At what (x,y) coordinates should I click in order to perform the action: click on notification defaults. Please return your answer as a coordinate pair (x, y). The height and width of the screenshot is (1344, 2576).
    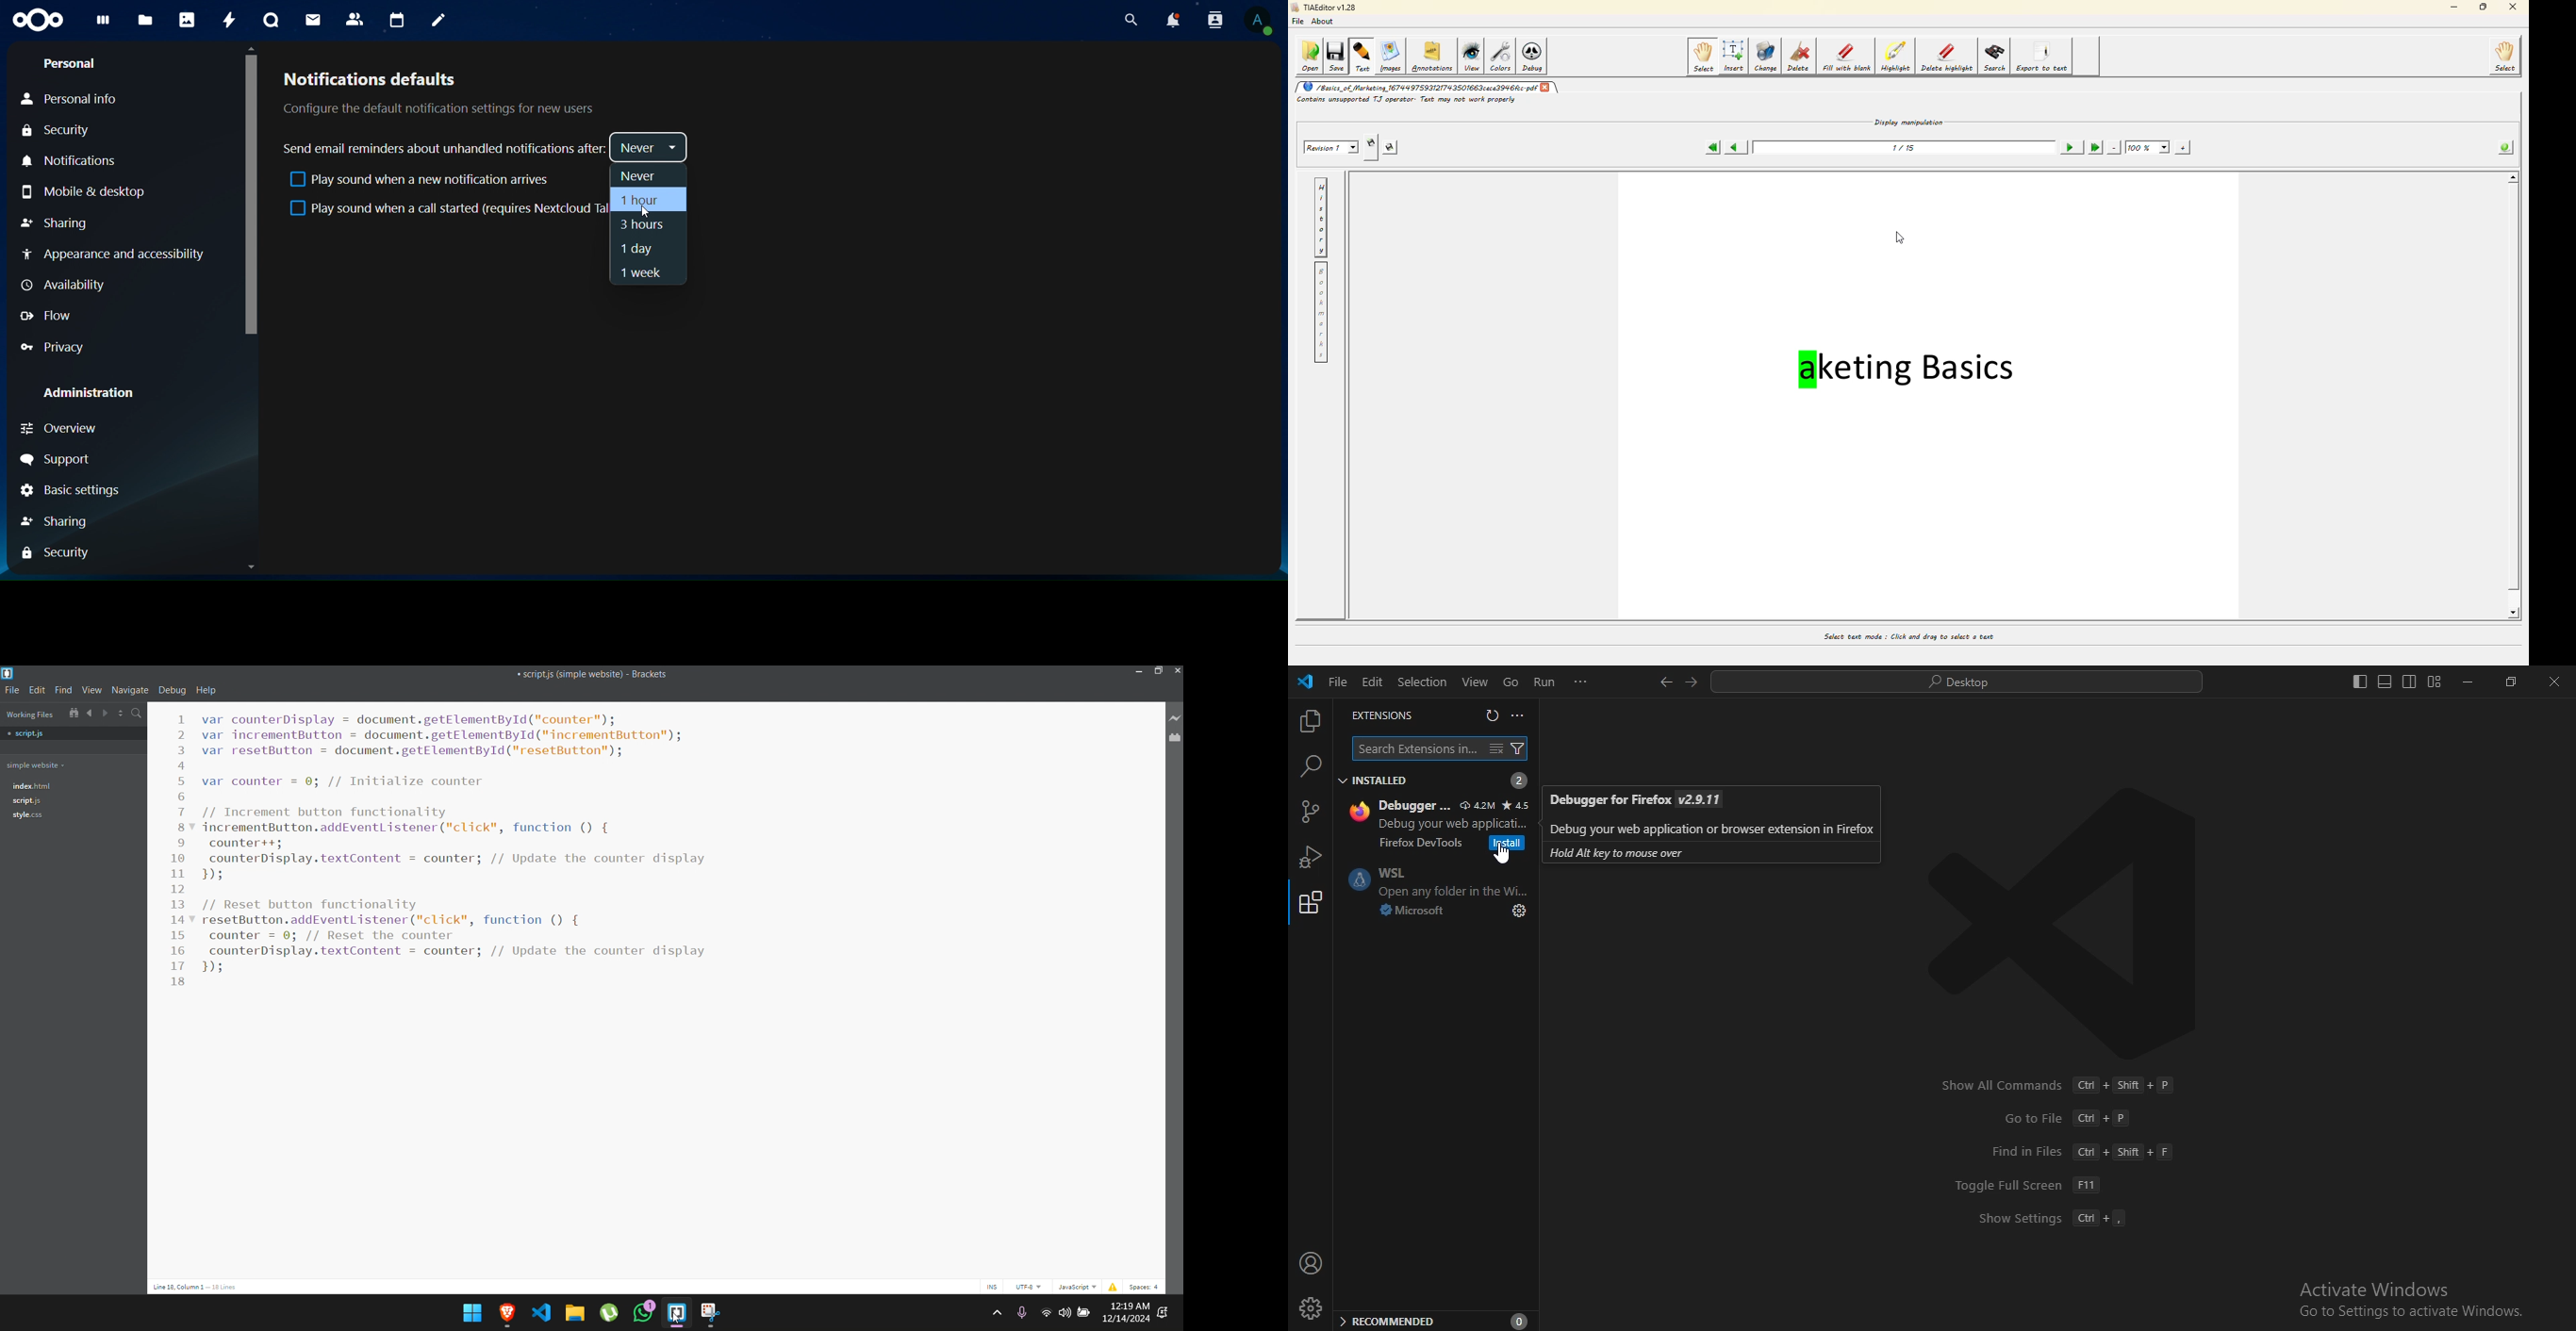
    Looking at the image, I should click on (436, 92).